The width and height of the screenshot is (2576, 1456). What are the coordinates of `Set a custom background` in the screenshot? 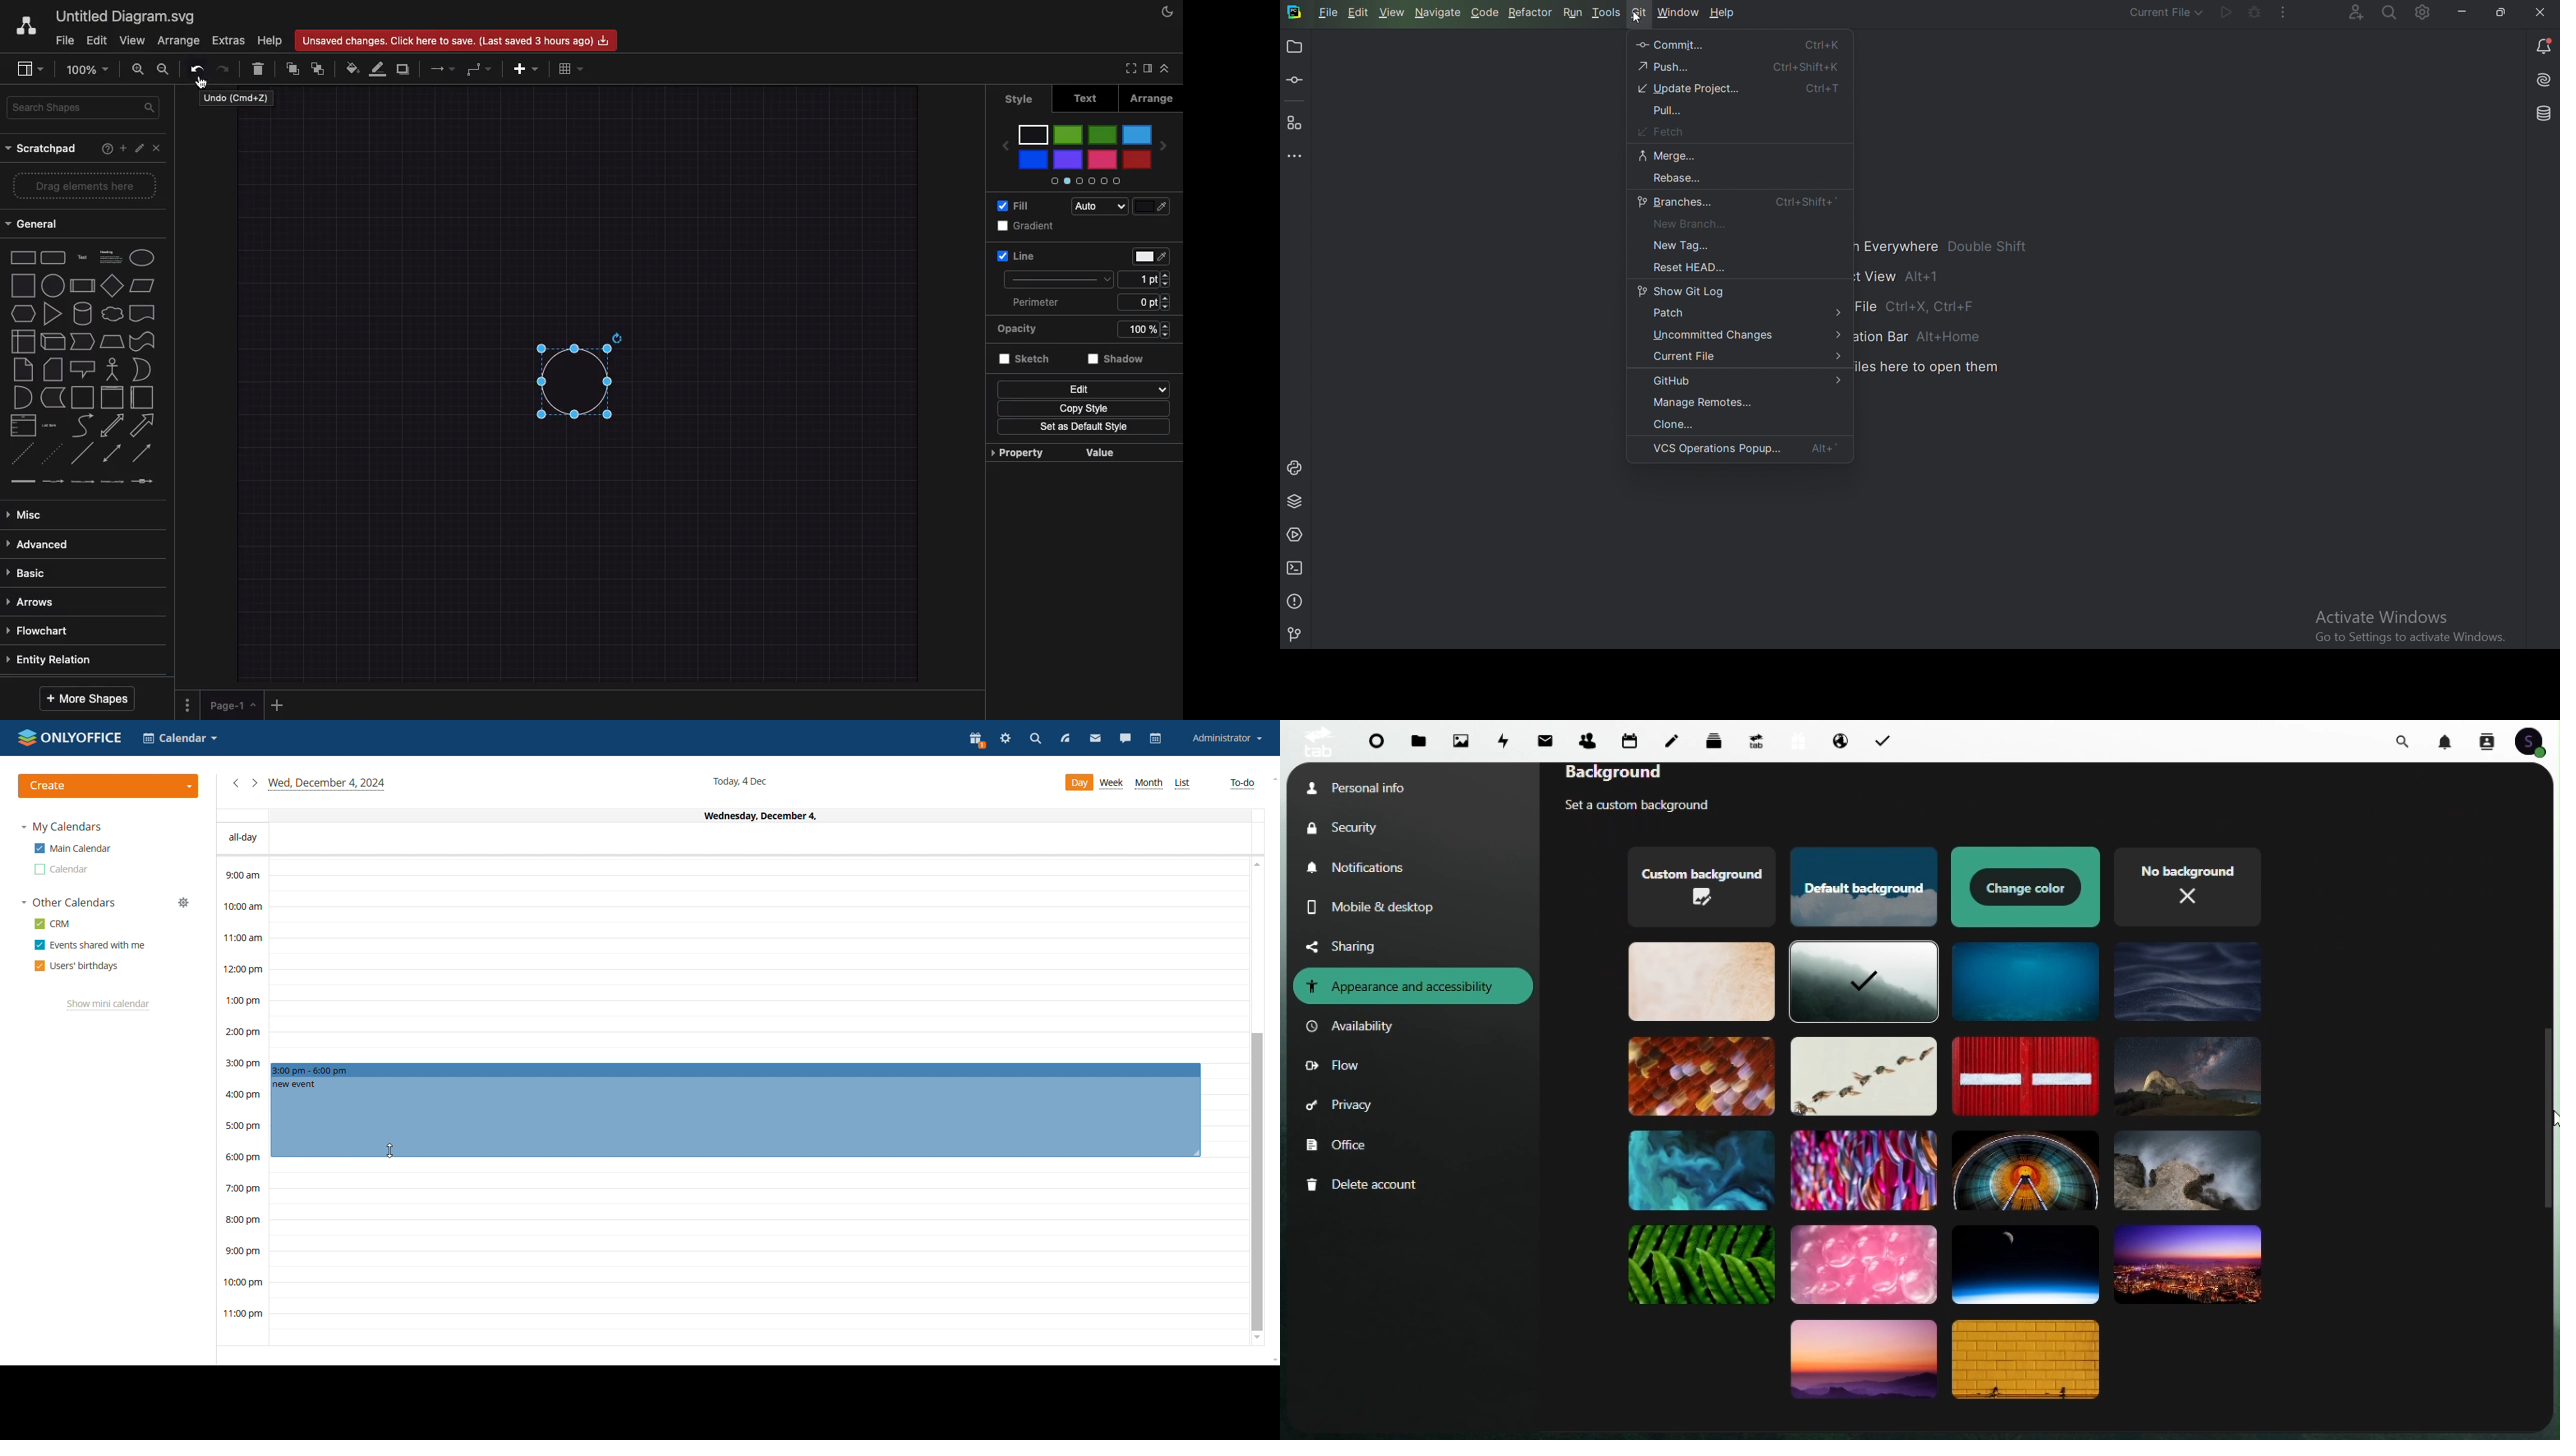 It's located at (1655, 807).